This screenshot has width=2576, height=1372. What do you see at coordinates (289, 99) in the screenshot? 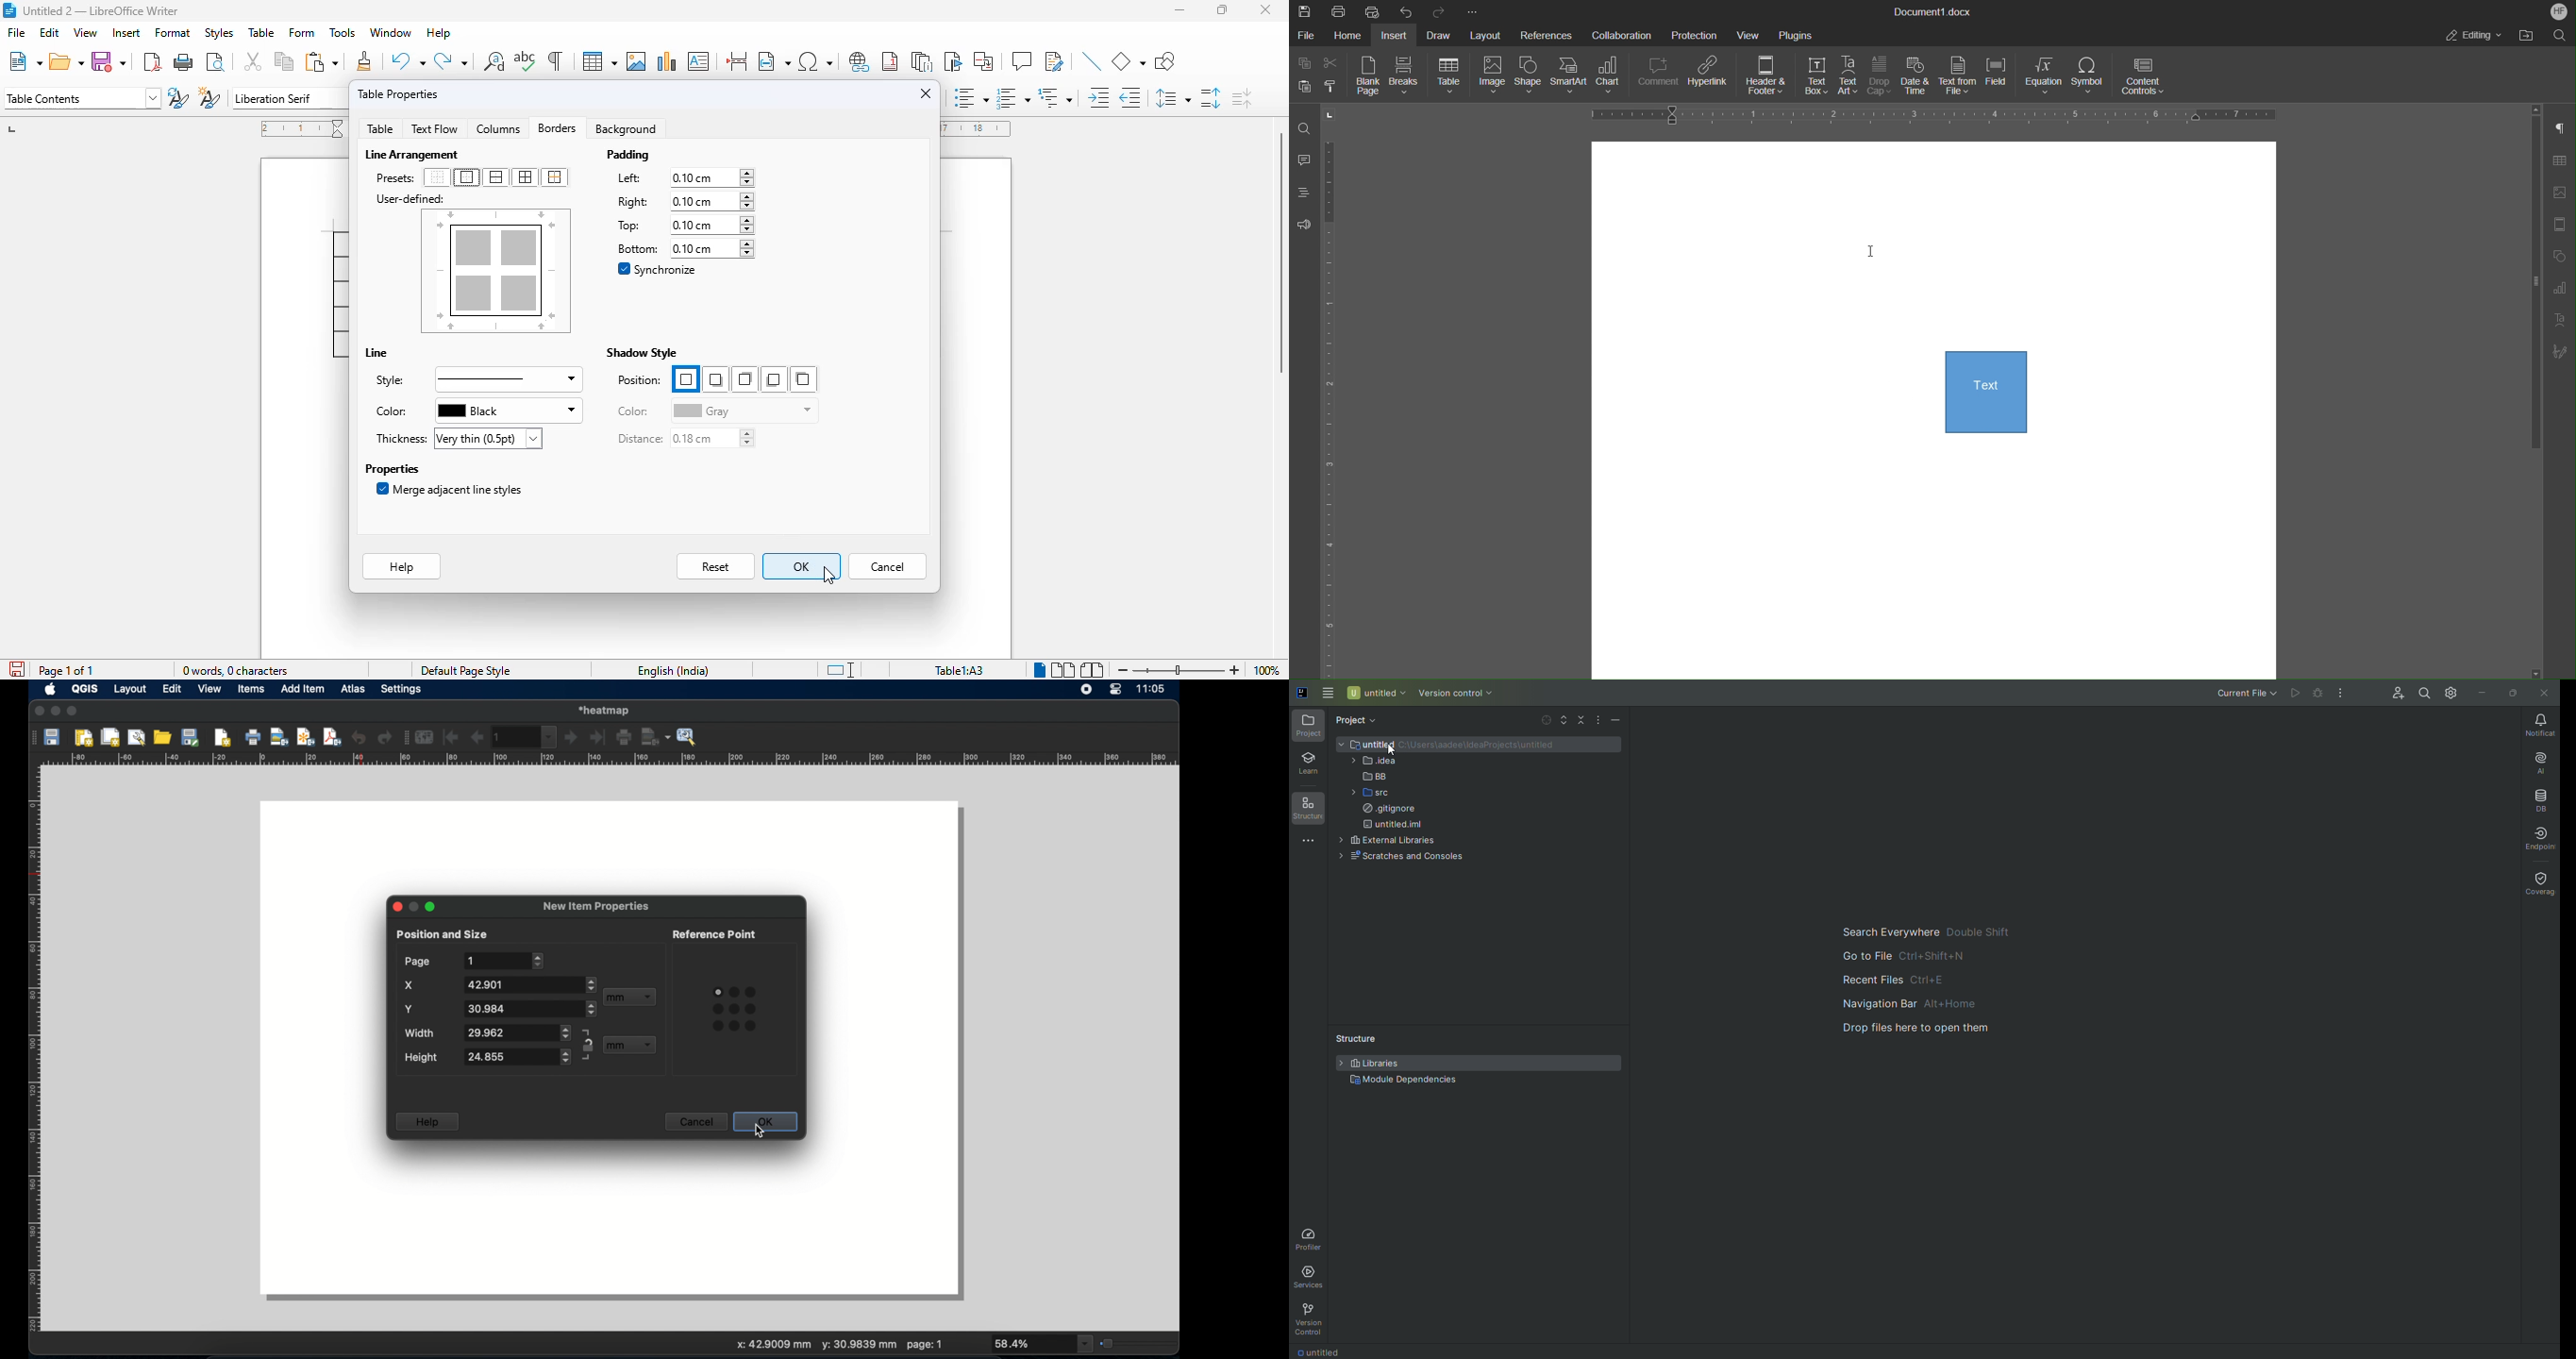
I see `font name` at bounding box center [289, 99].